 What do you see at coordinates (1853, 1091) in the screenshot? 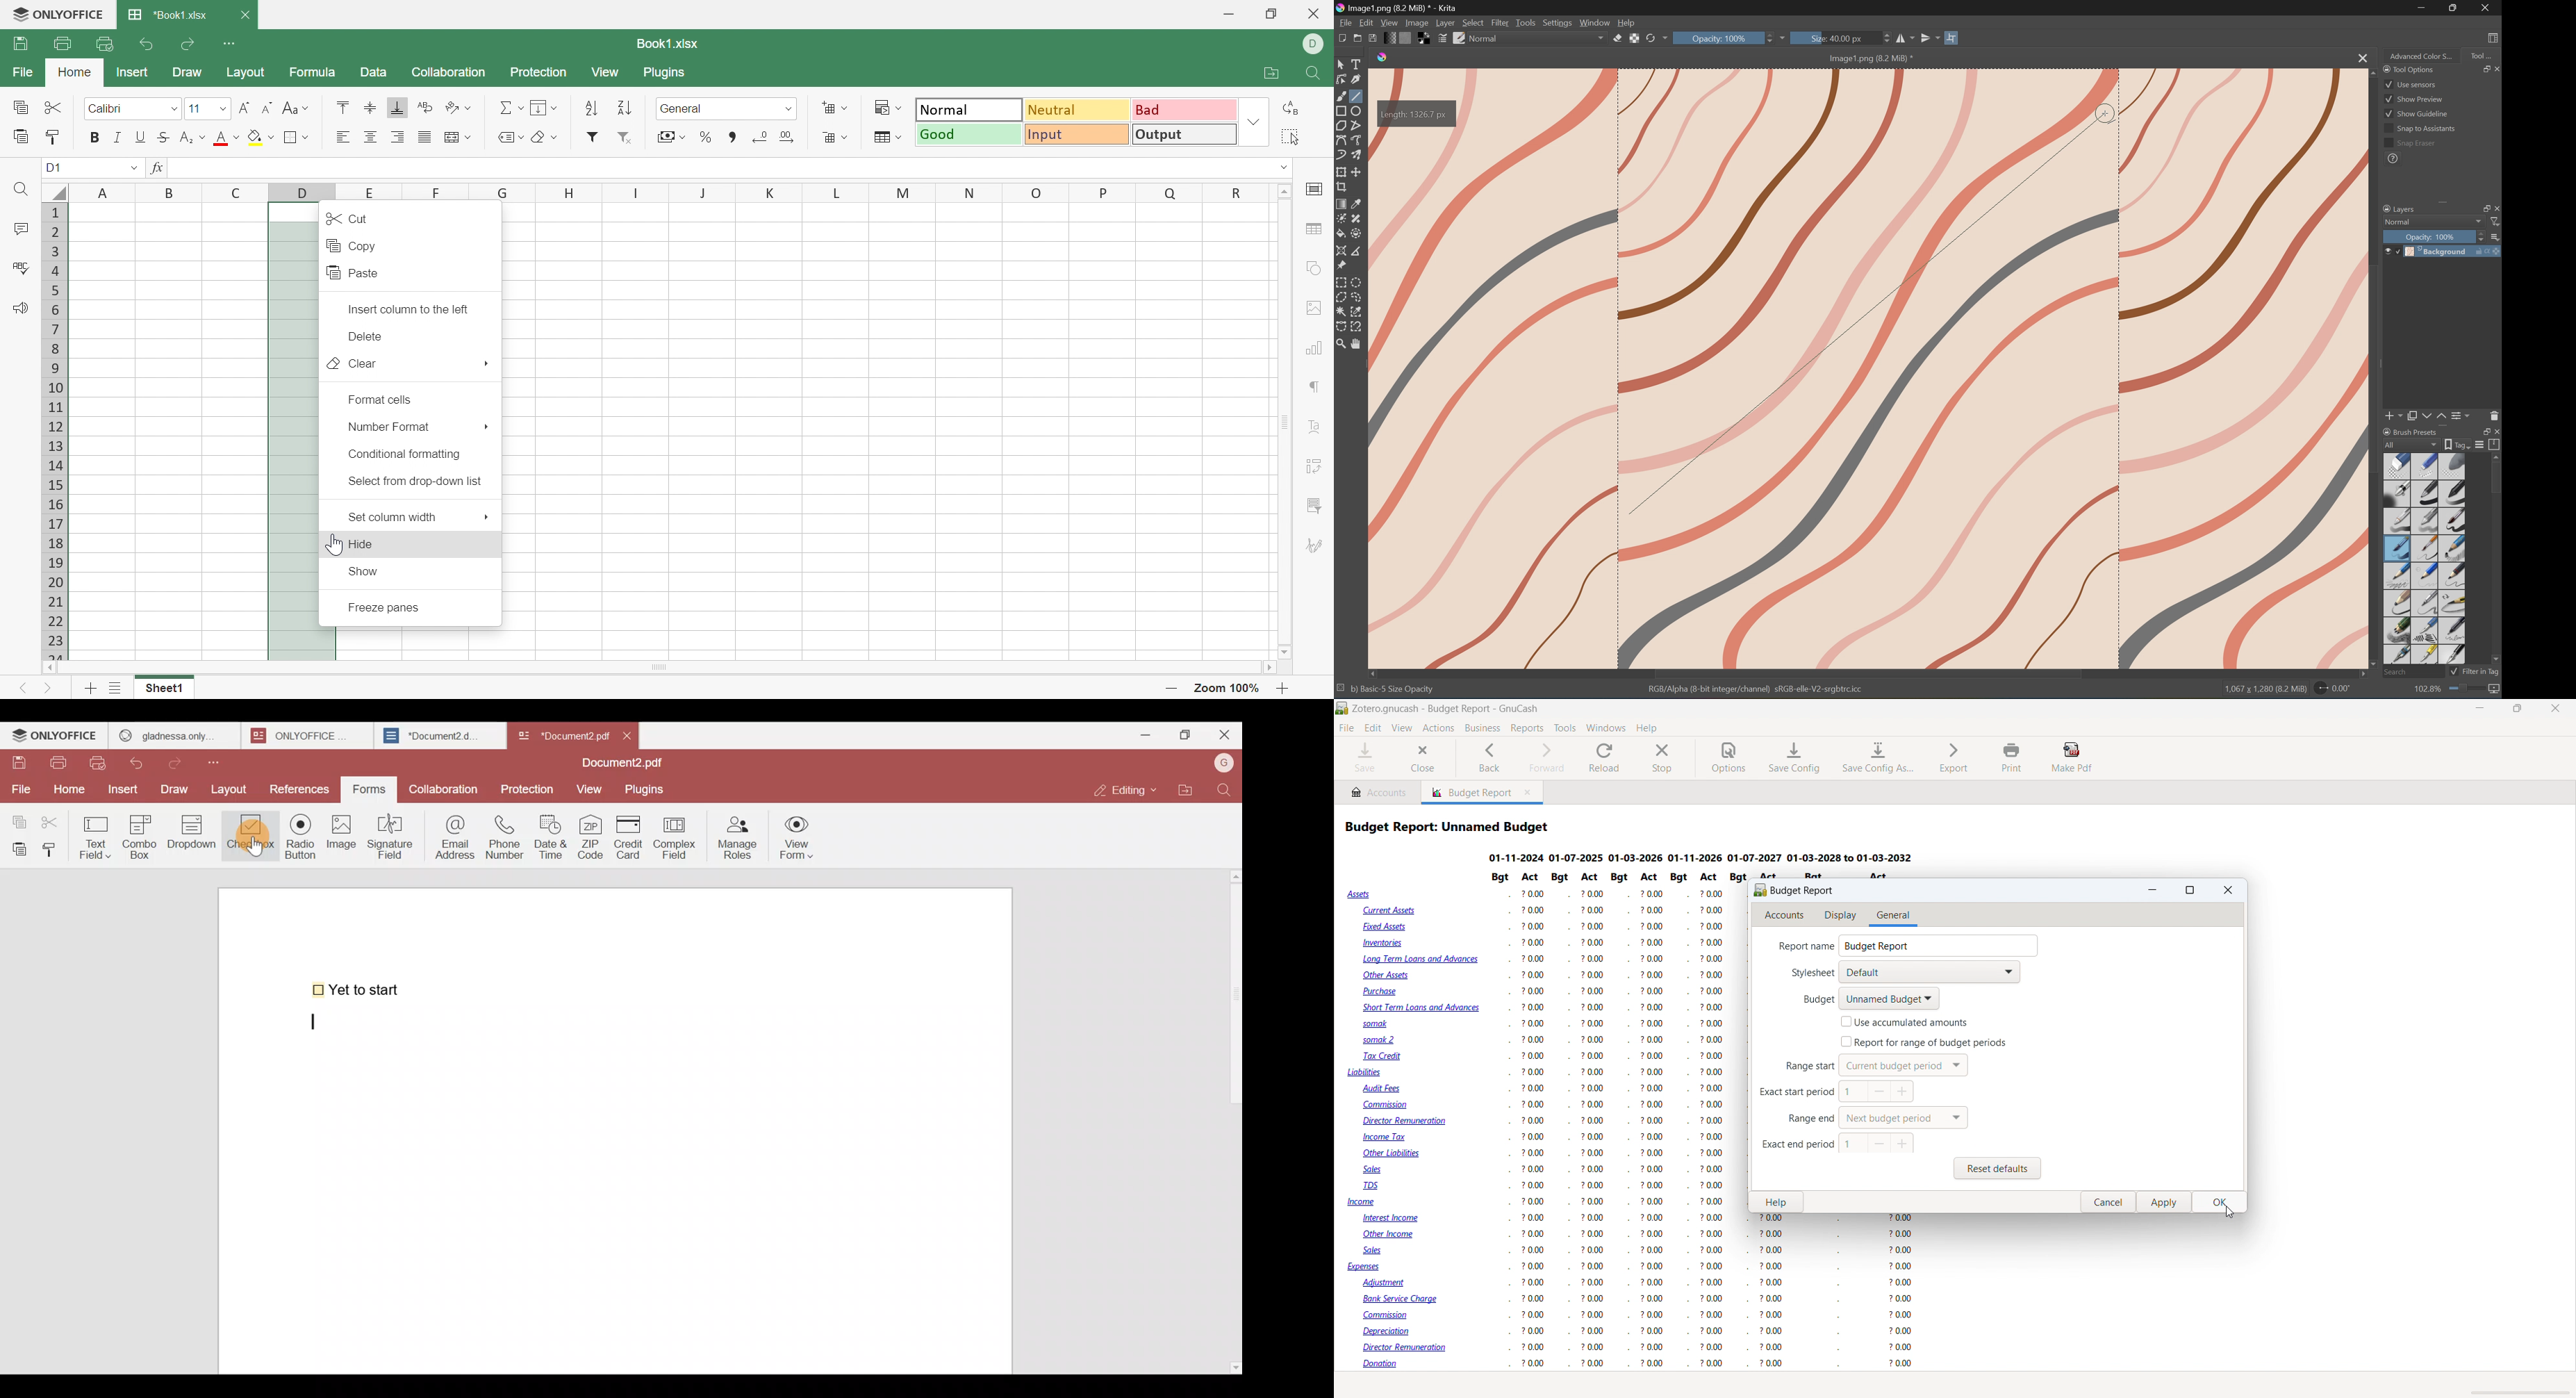
I see `exact start period` at bounding box center [1853, 1091].